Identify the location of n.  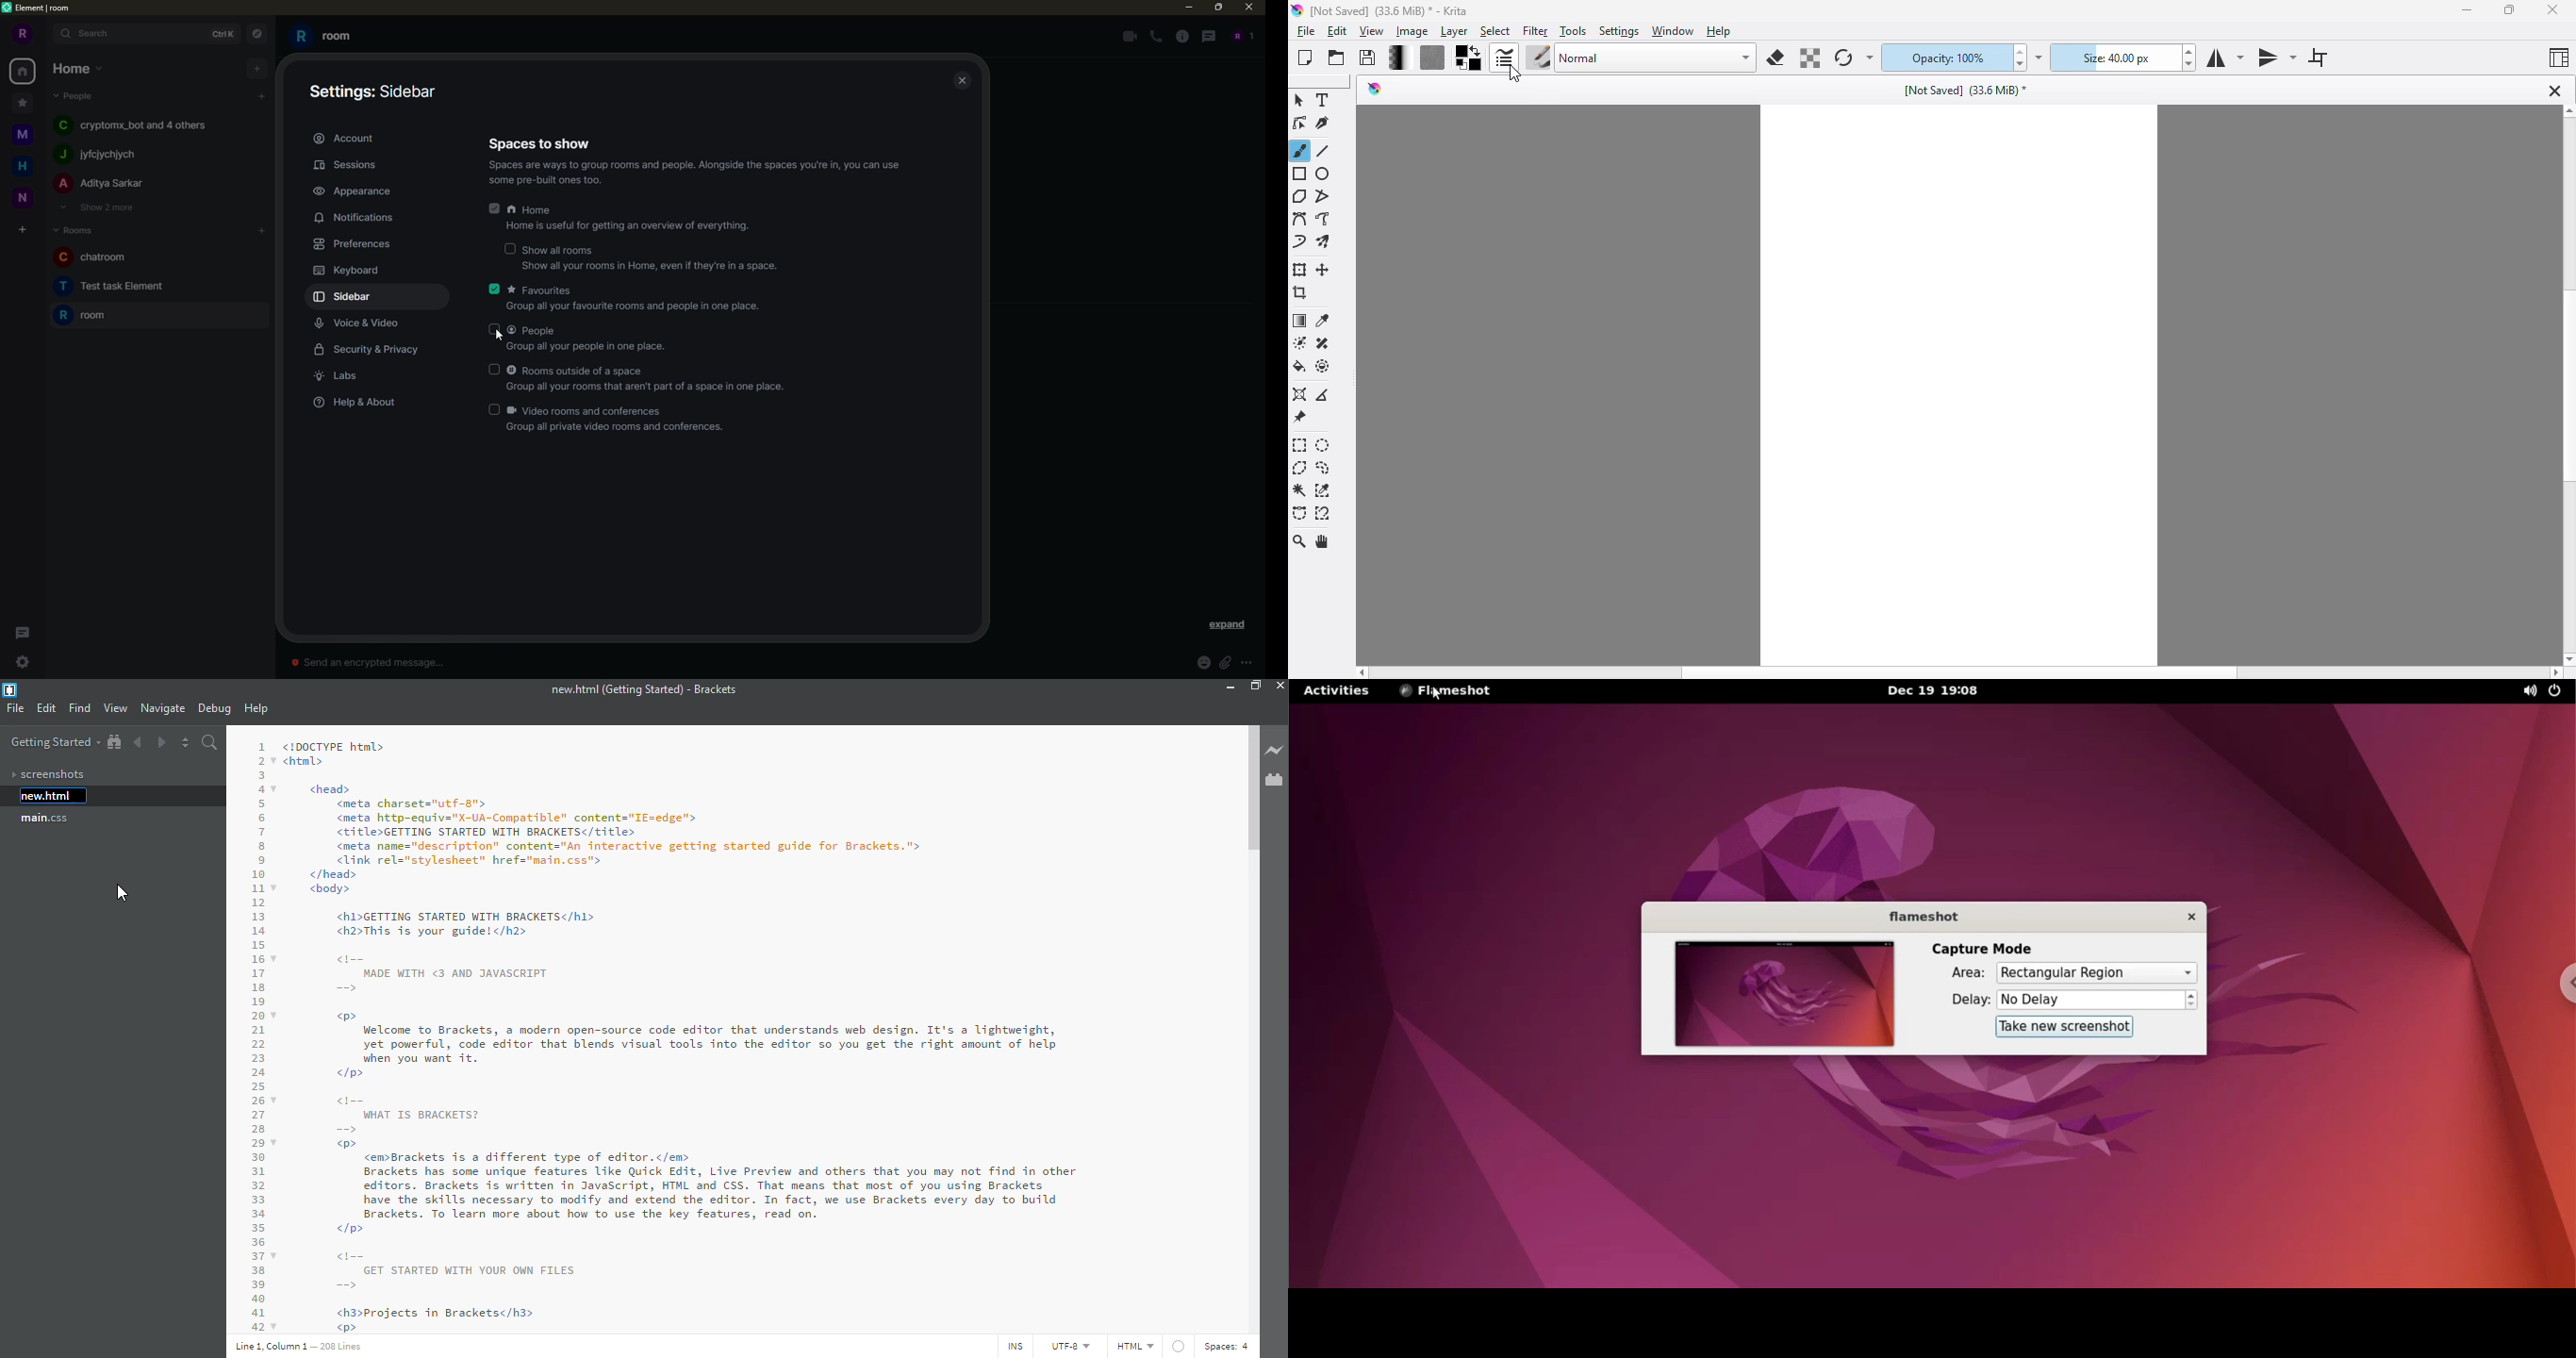
(22, 166).